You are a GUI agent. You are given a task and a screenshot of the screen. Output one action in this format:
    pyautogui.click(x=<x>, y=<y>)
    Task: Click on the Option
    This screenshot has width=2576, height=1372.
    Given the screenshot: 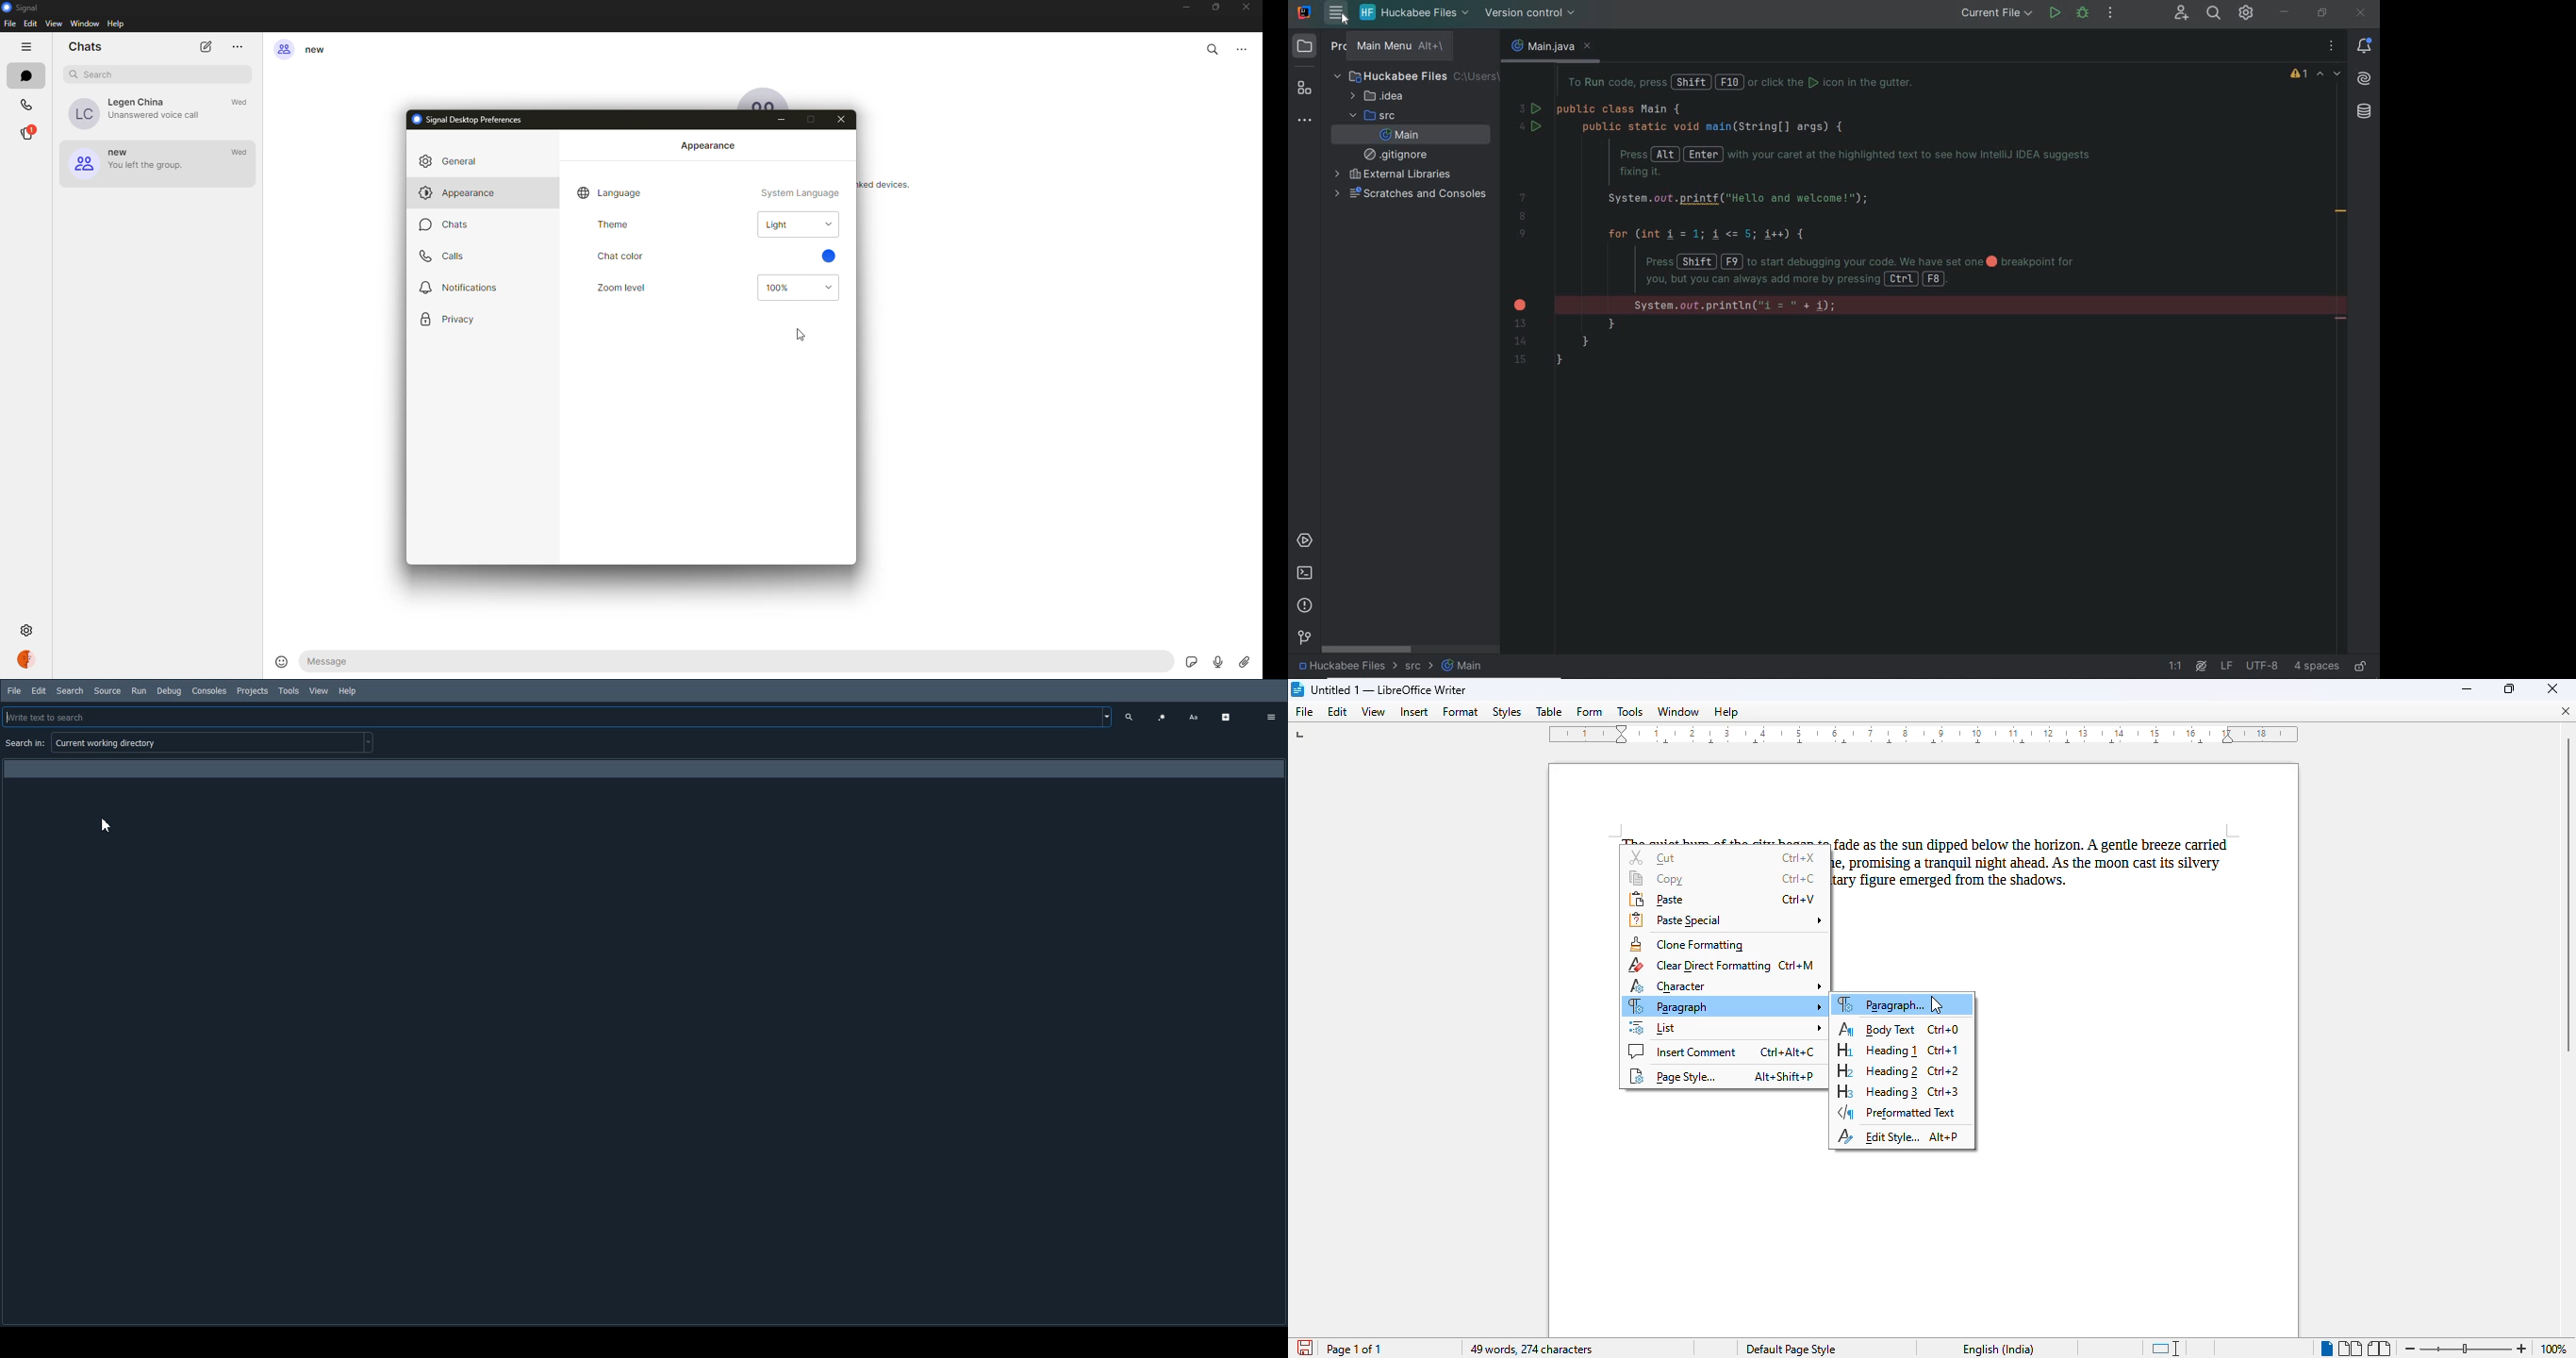 What is the action you would take?
    pyautogui.click(x=1269, y=717)
    